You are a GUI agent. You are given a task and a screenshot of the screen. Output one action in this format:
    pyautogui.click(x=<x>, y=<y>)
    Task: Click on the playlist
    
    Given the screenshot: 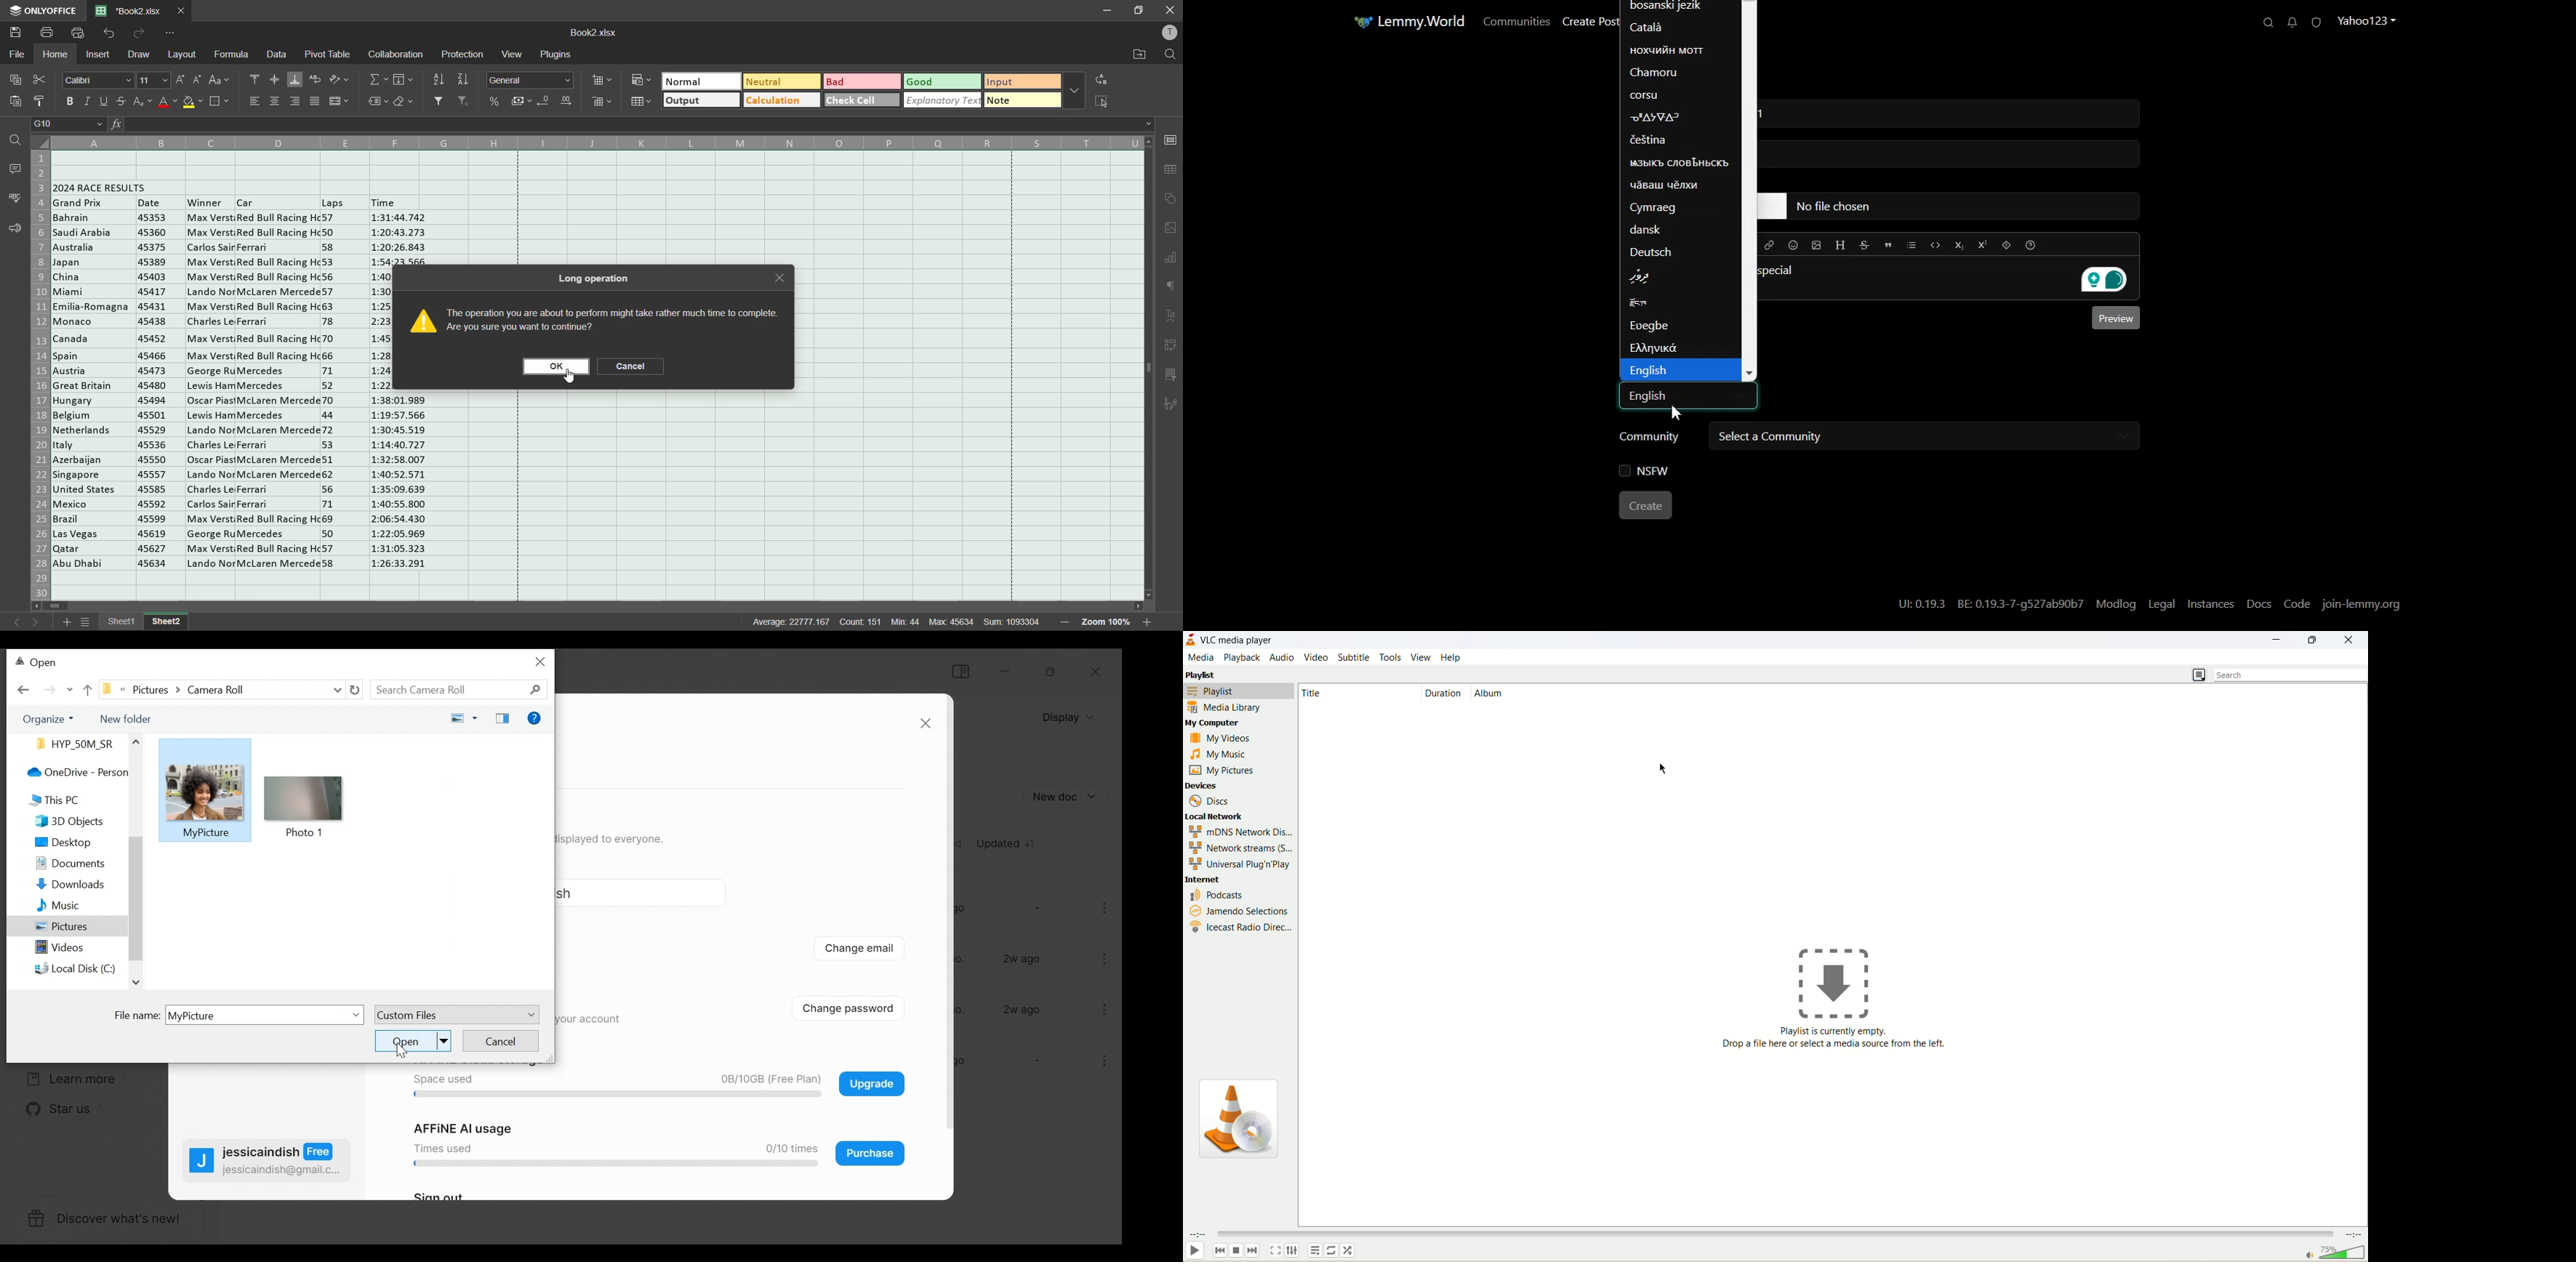 What is the action you would take?
    pyautogui.click(x=1201, y=675)
    